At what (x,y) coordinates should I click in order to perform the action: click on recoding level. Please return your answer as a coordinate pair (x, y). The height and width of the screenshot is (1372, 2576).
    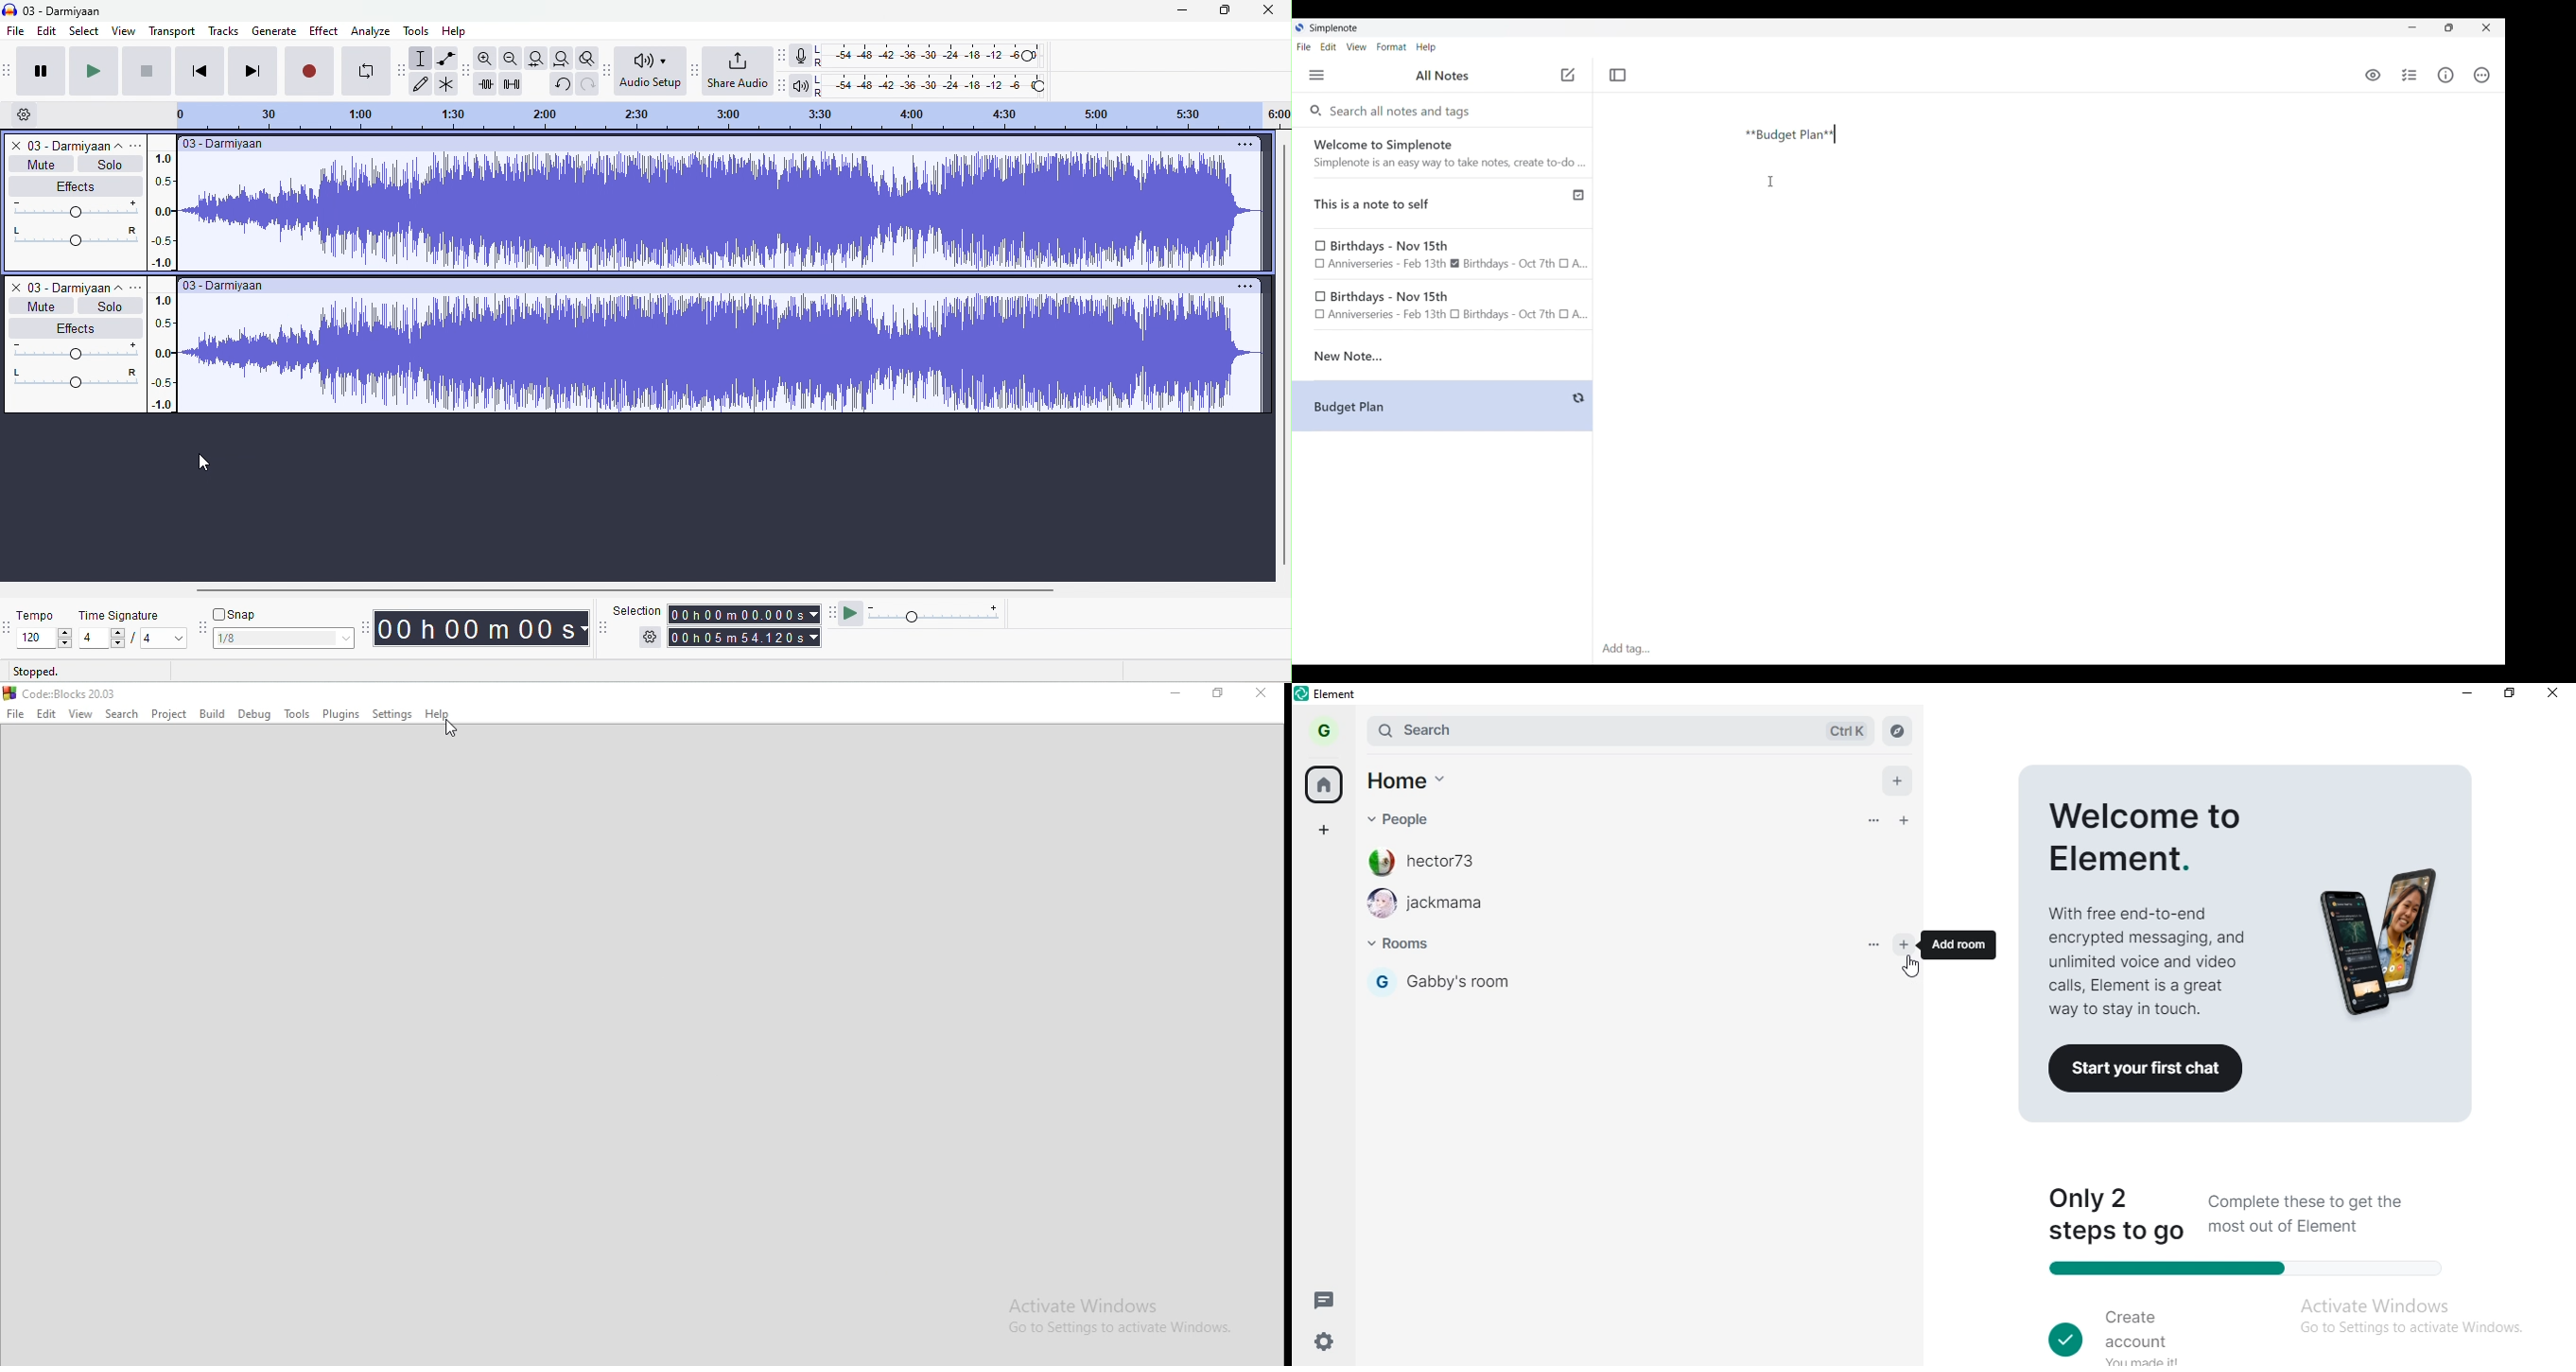
    Looking at the image, I should click on (931, 56).